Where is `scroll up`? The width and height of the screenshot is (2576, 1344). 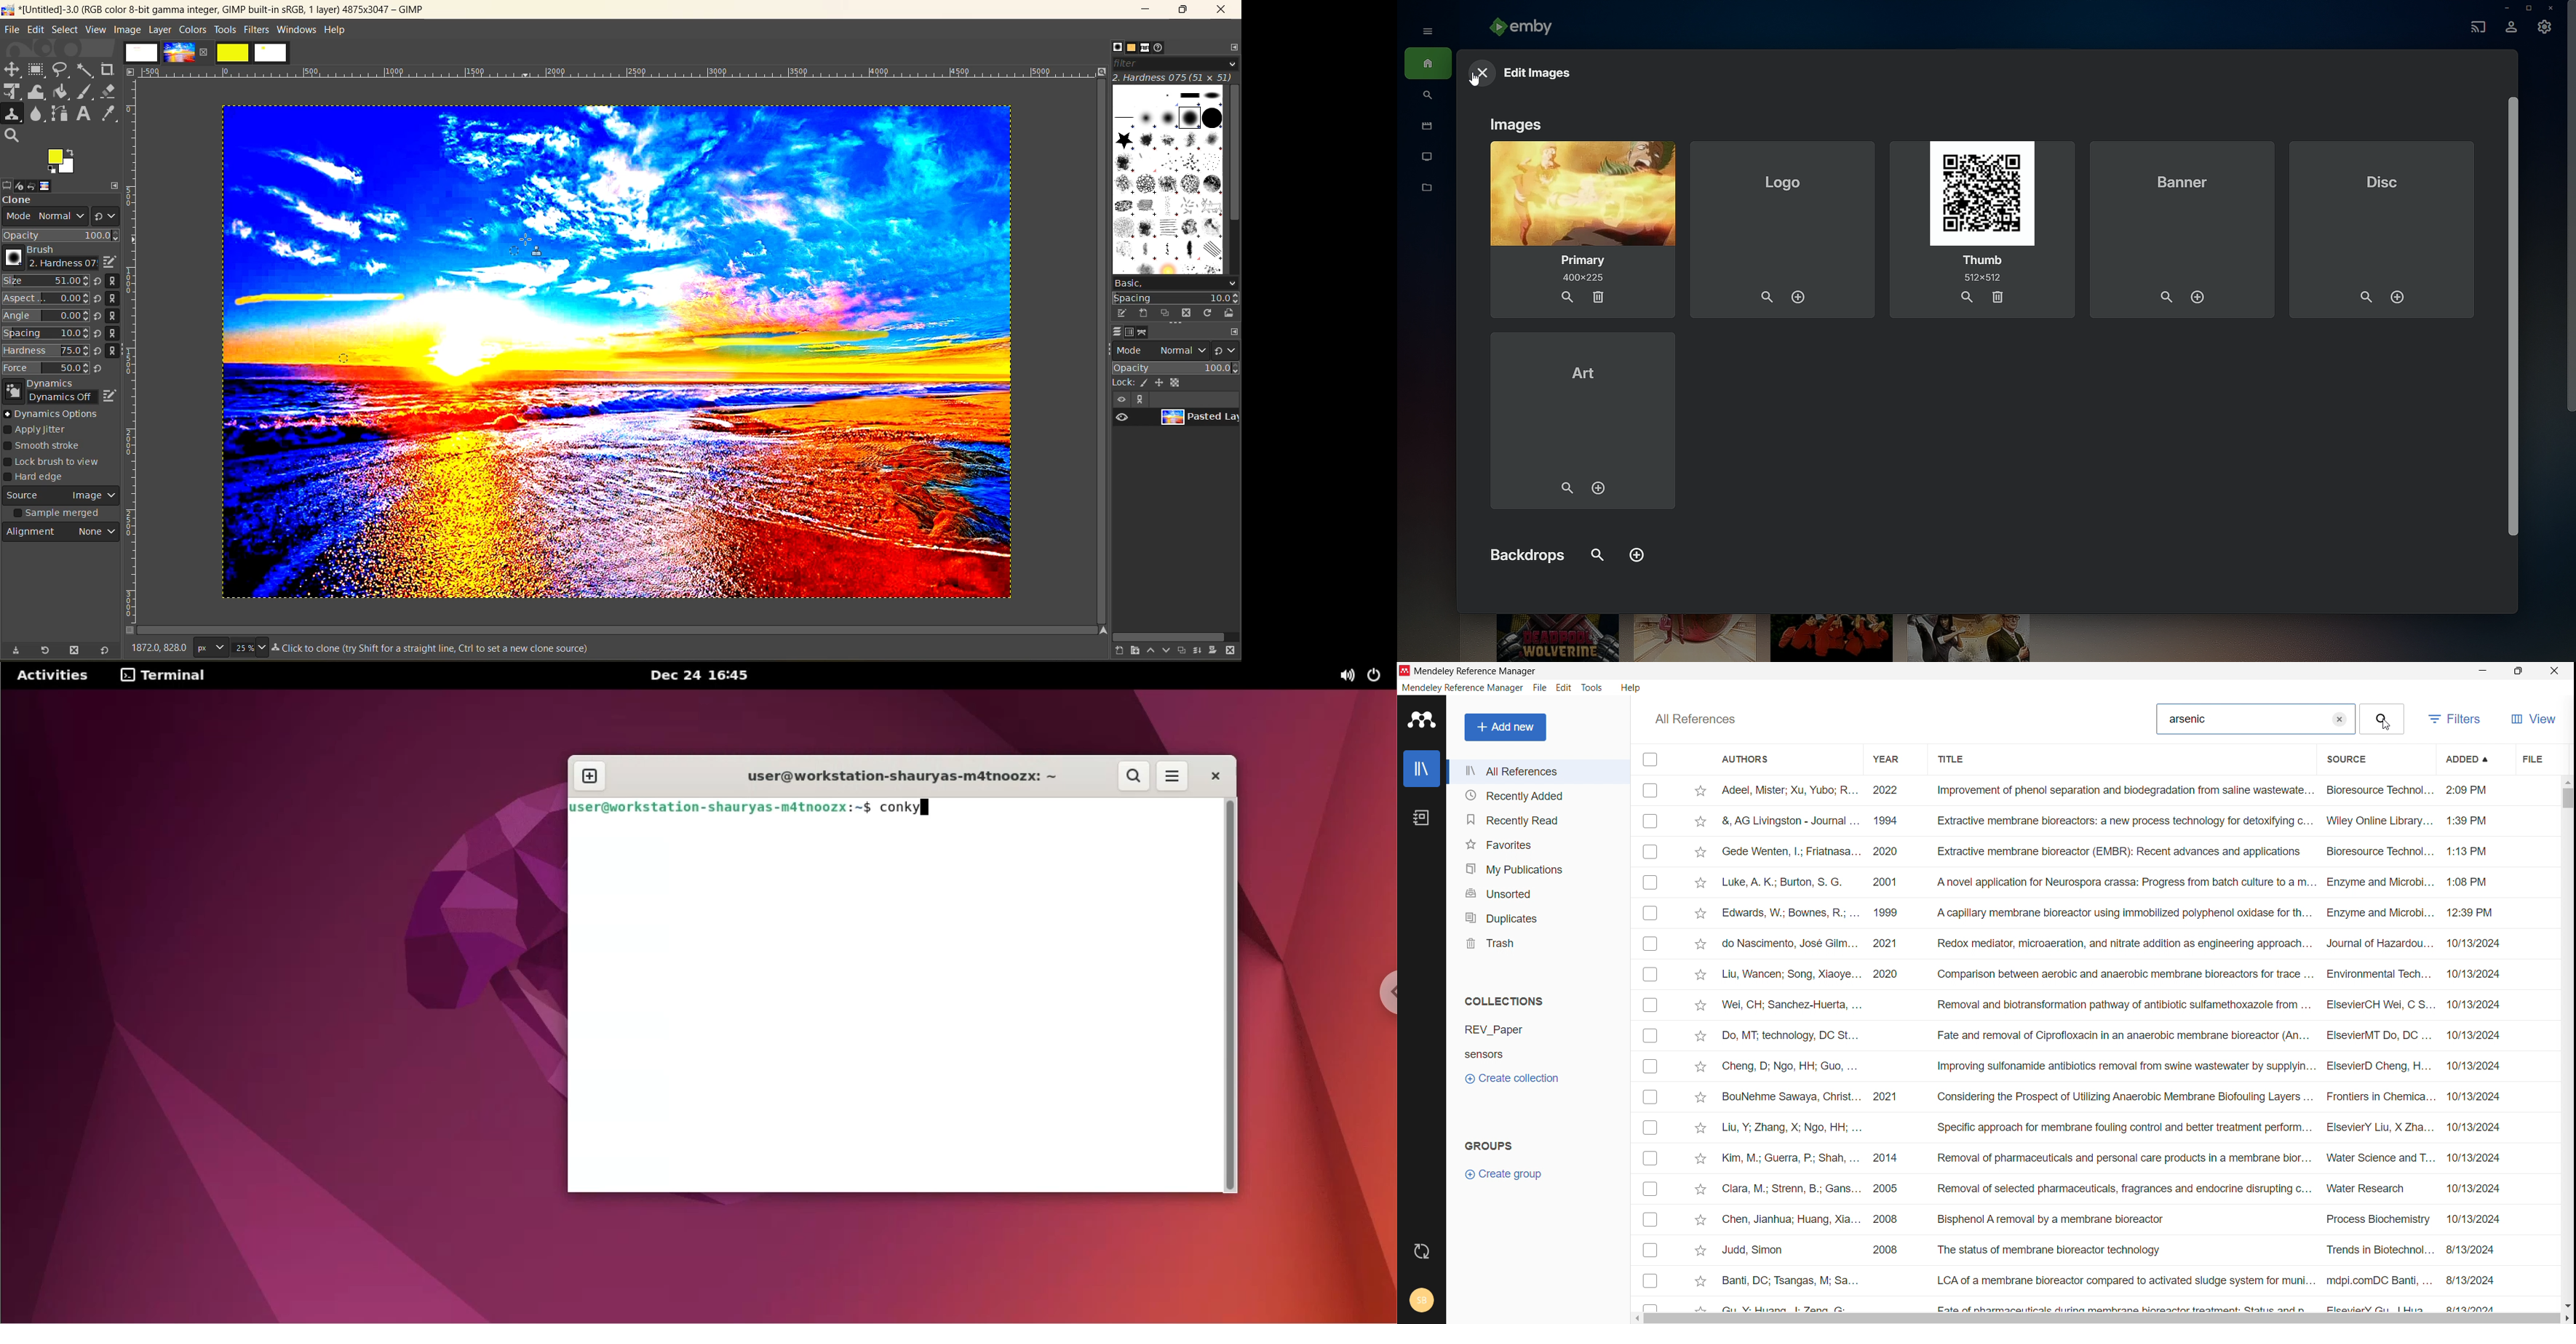
scroll up is located at coordinates (2566, 782).